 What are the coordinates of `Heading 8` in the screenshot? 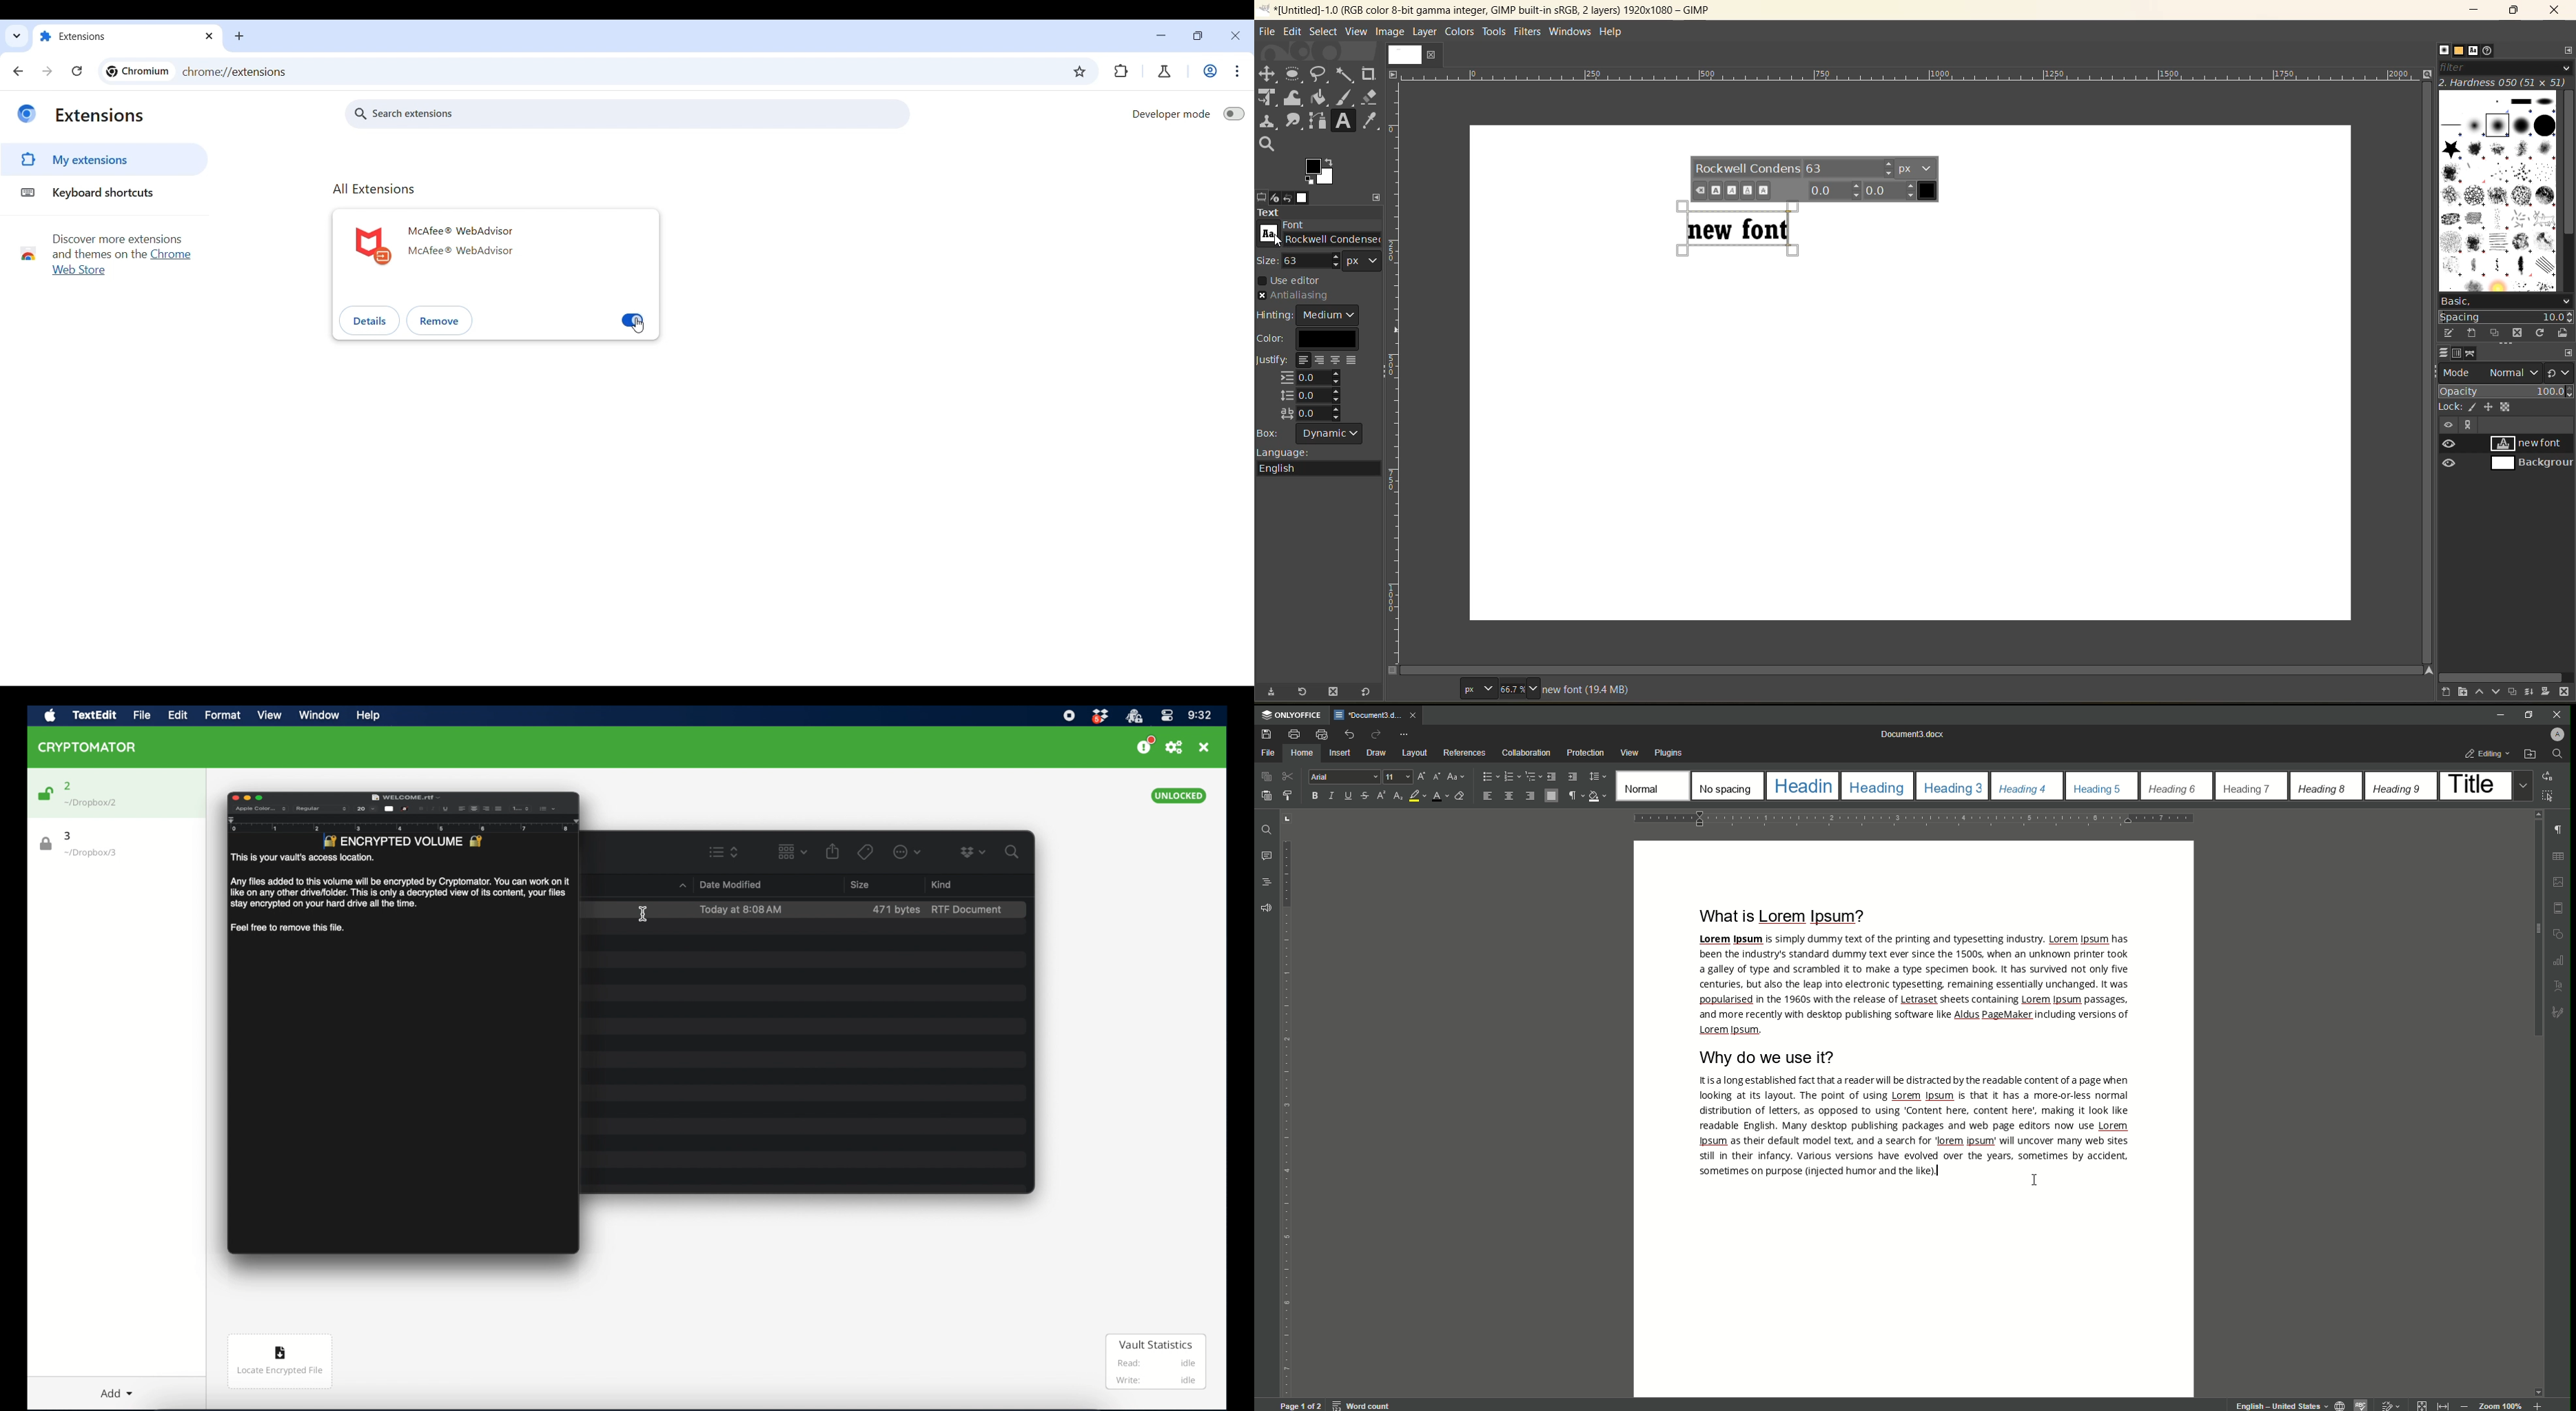 It's located at (2323, 787).